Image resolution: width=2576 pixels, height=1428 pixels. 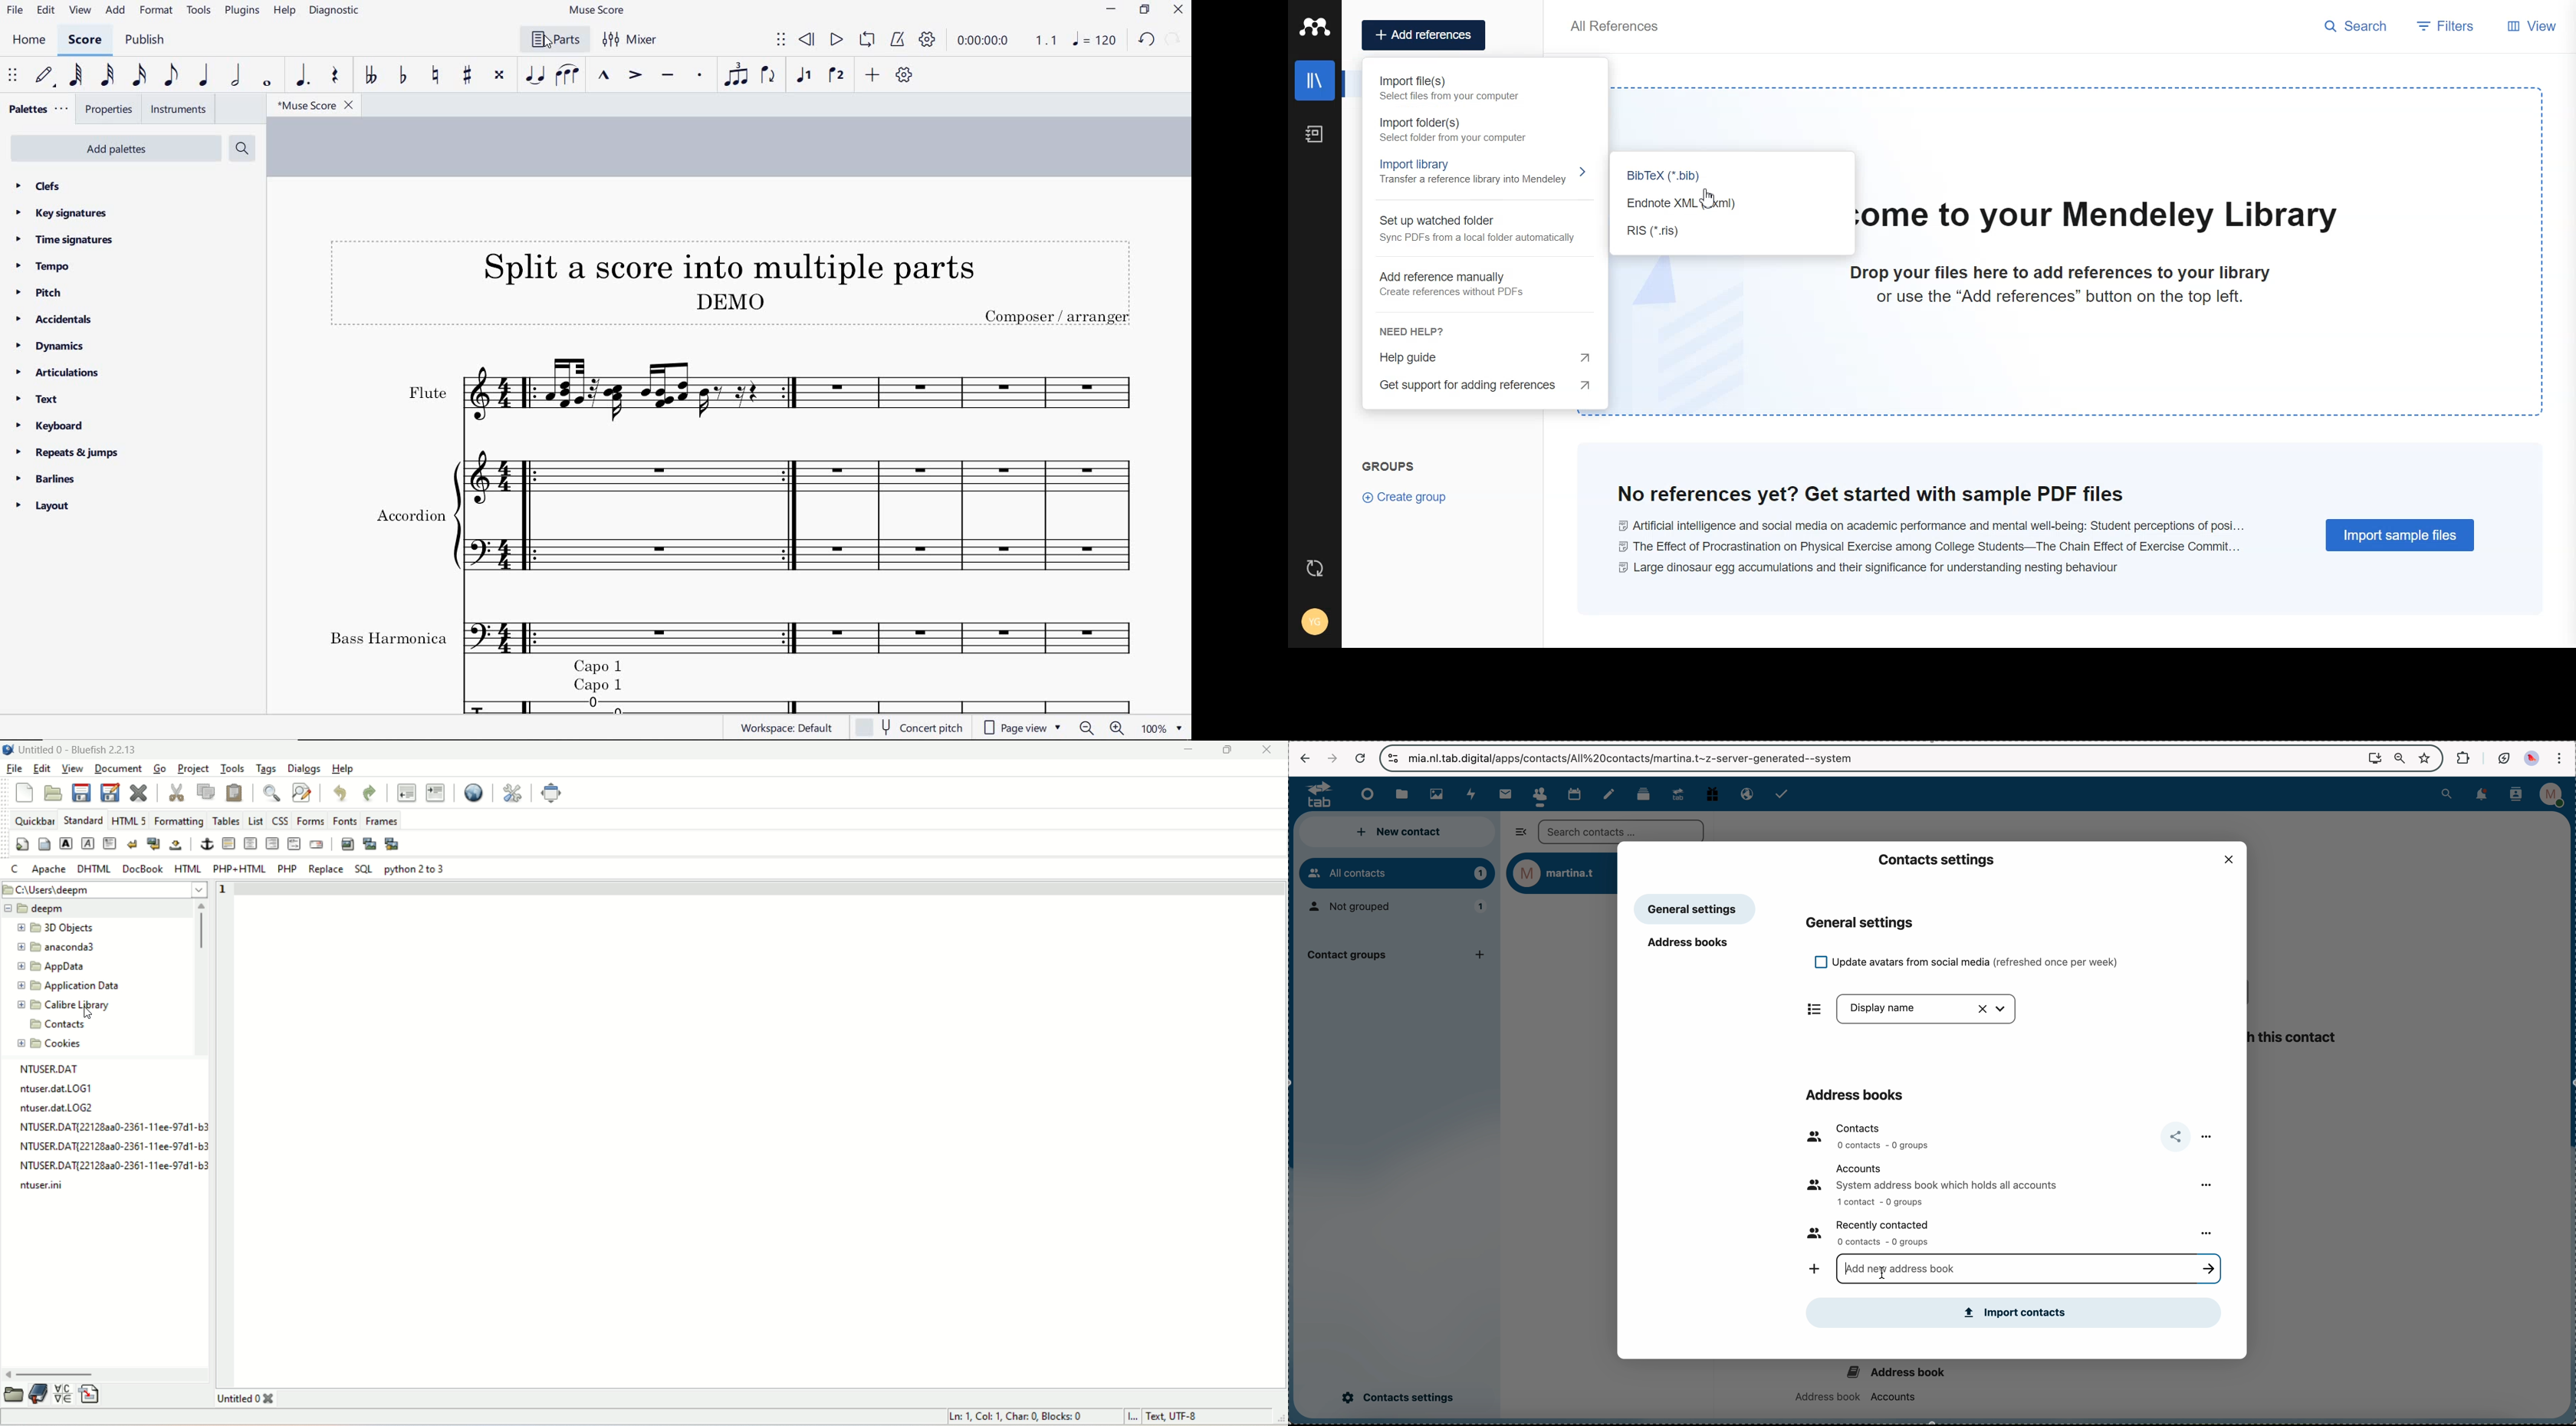 I want to click on loop playback, so click(x=867, y=41).